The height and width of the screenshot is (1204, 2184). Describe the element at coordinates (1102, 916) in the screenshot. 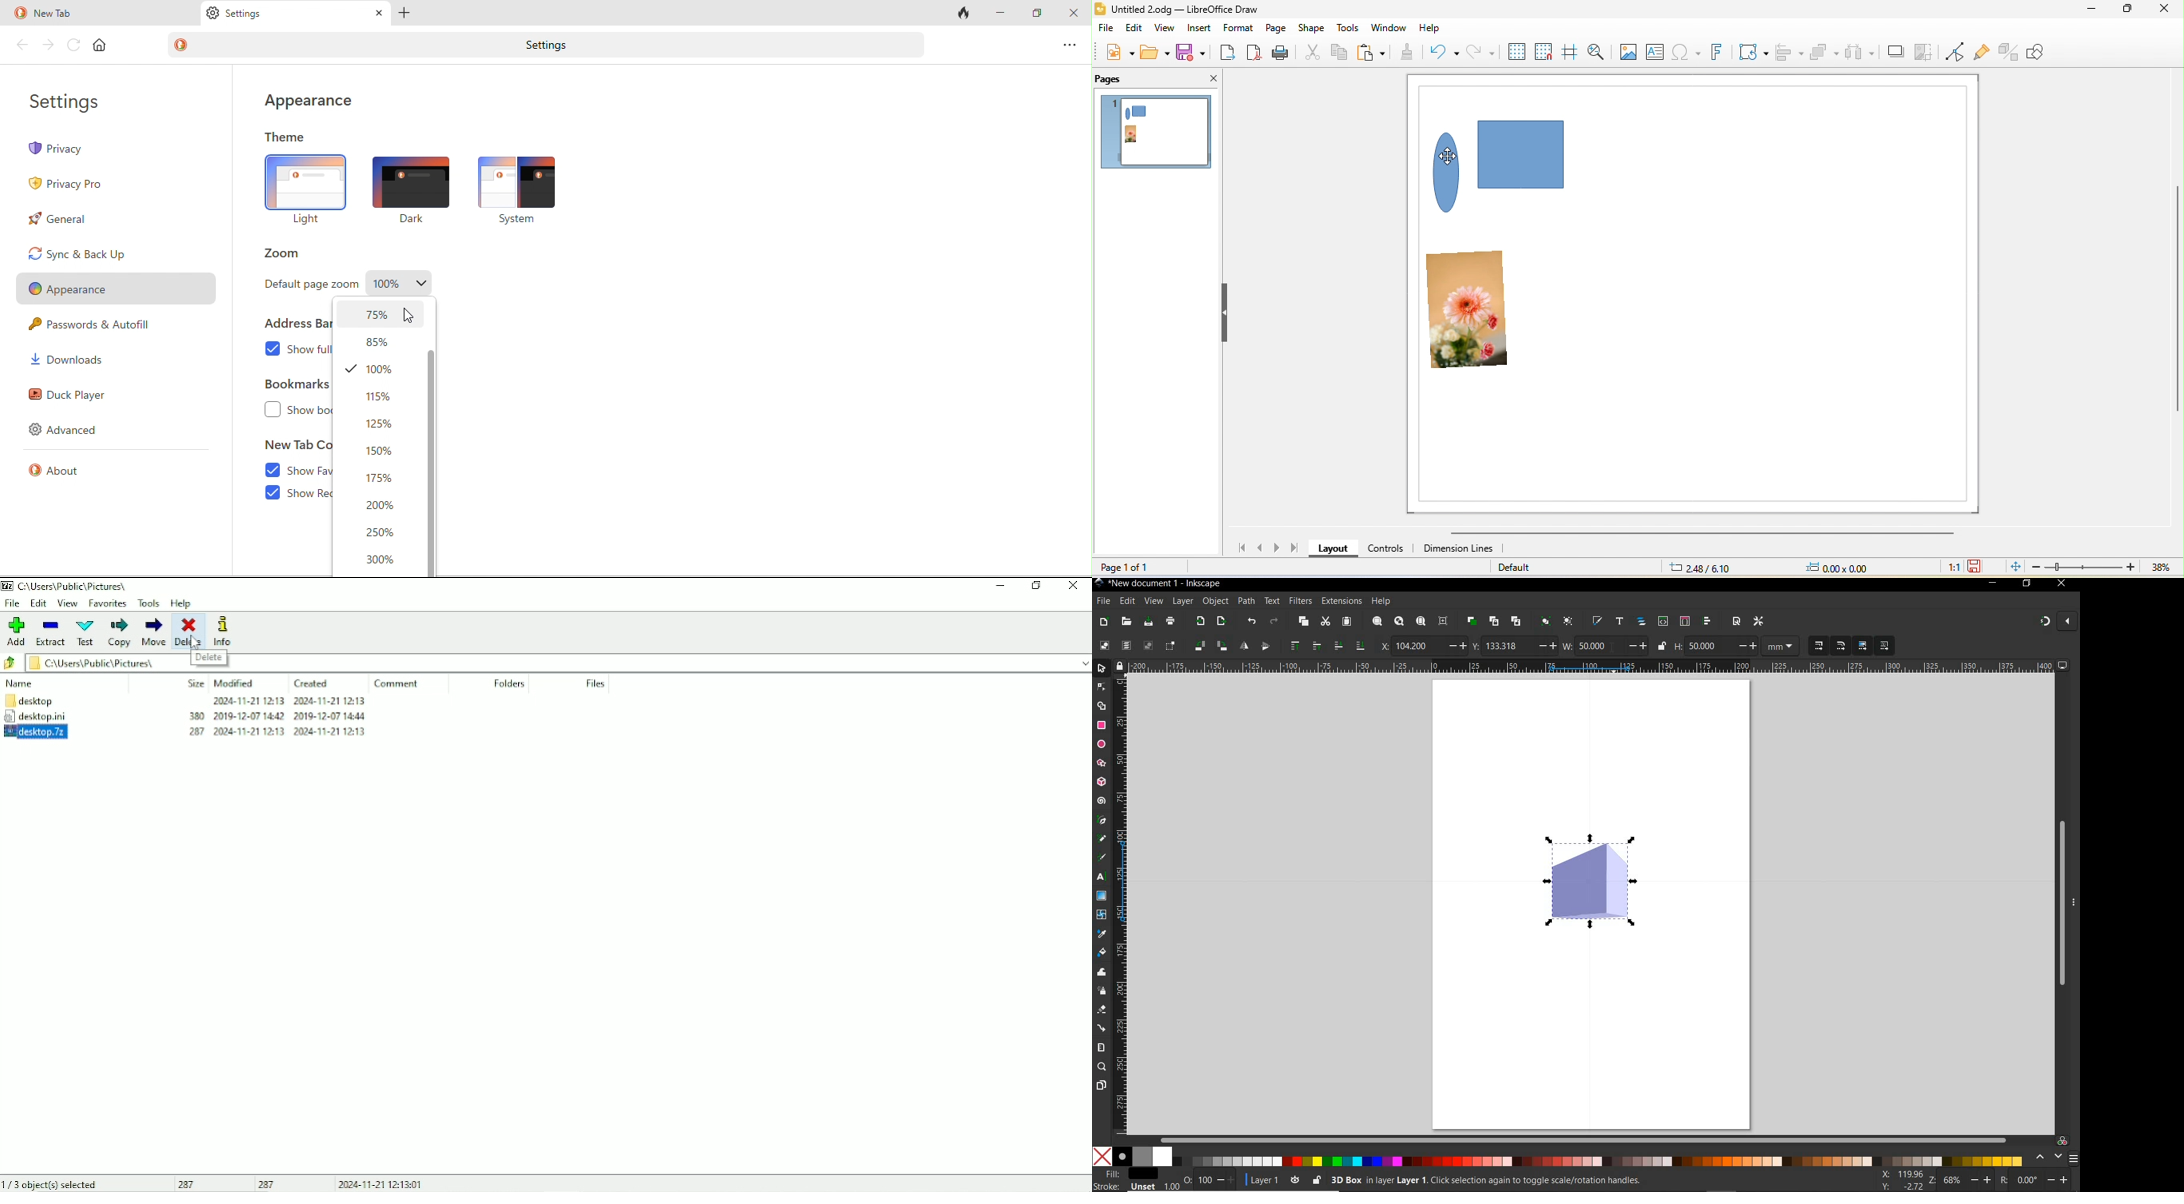

I see `mesh tool` at that location.